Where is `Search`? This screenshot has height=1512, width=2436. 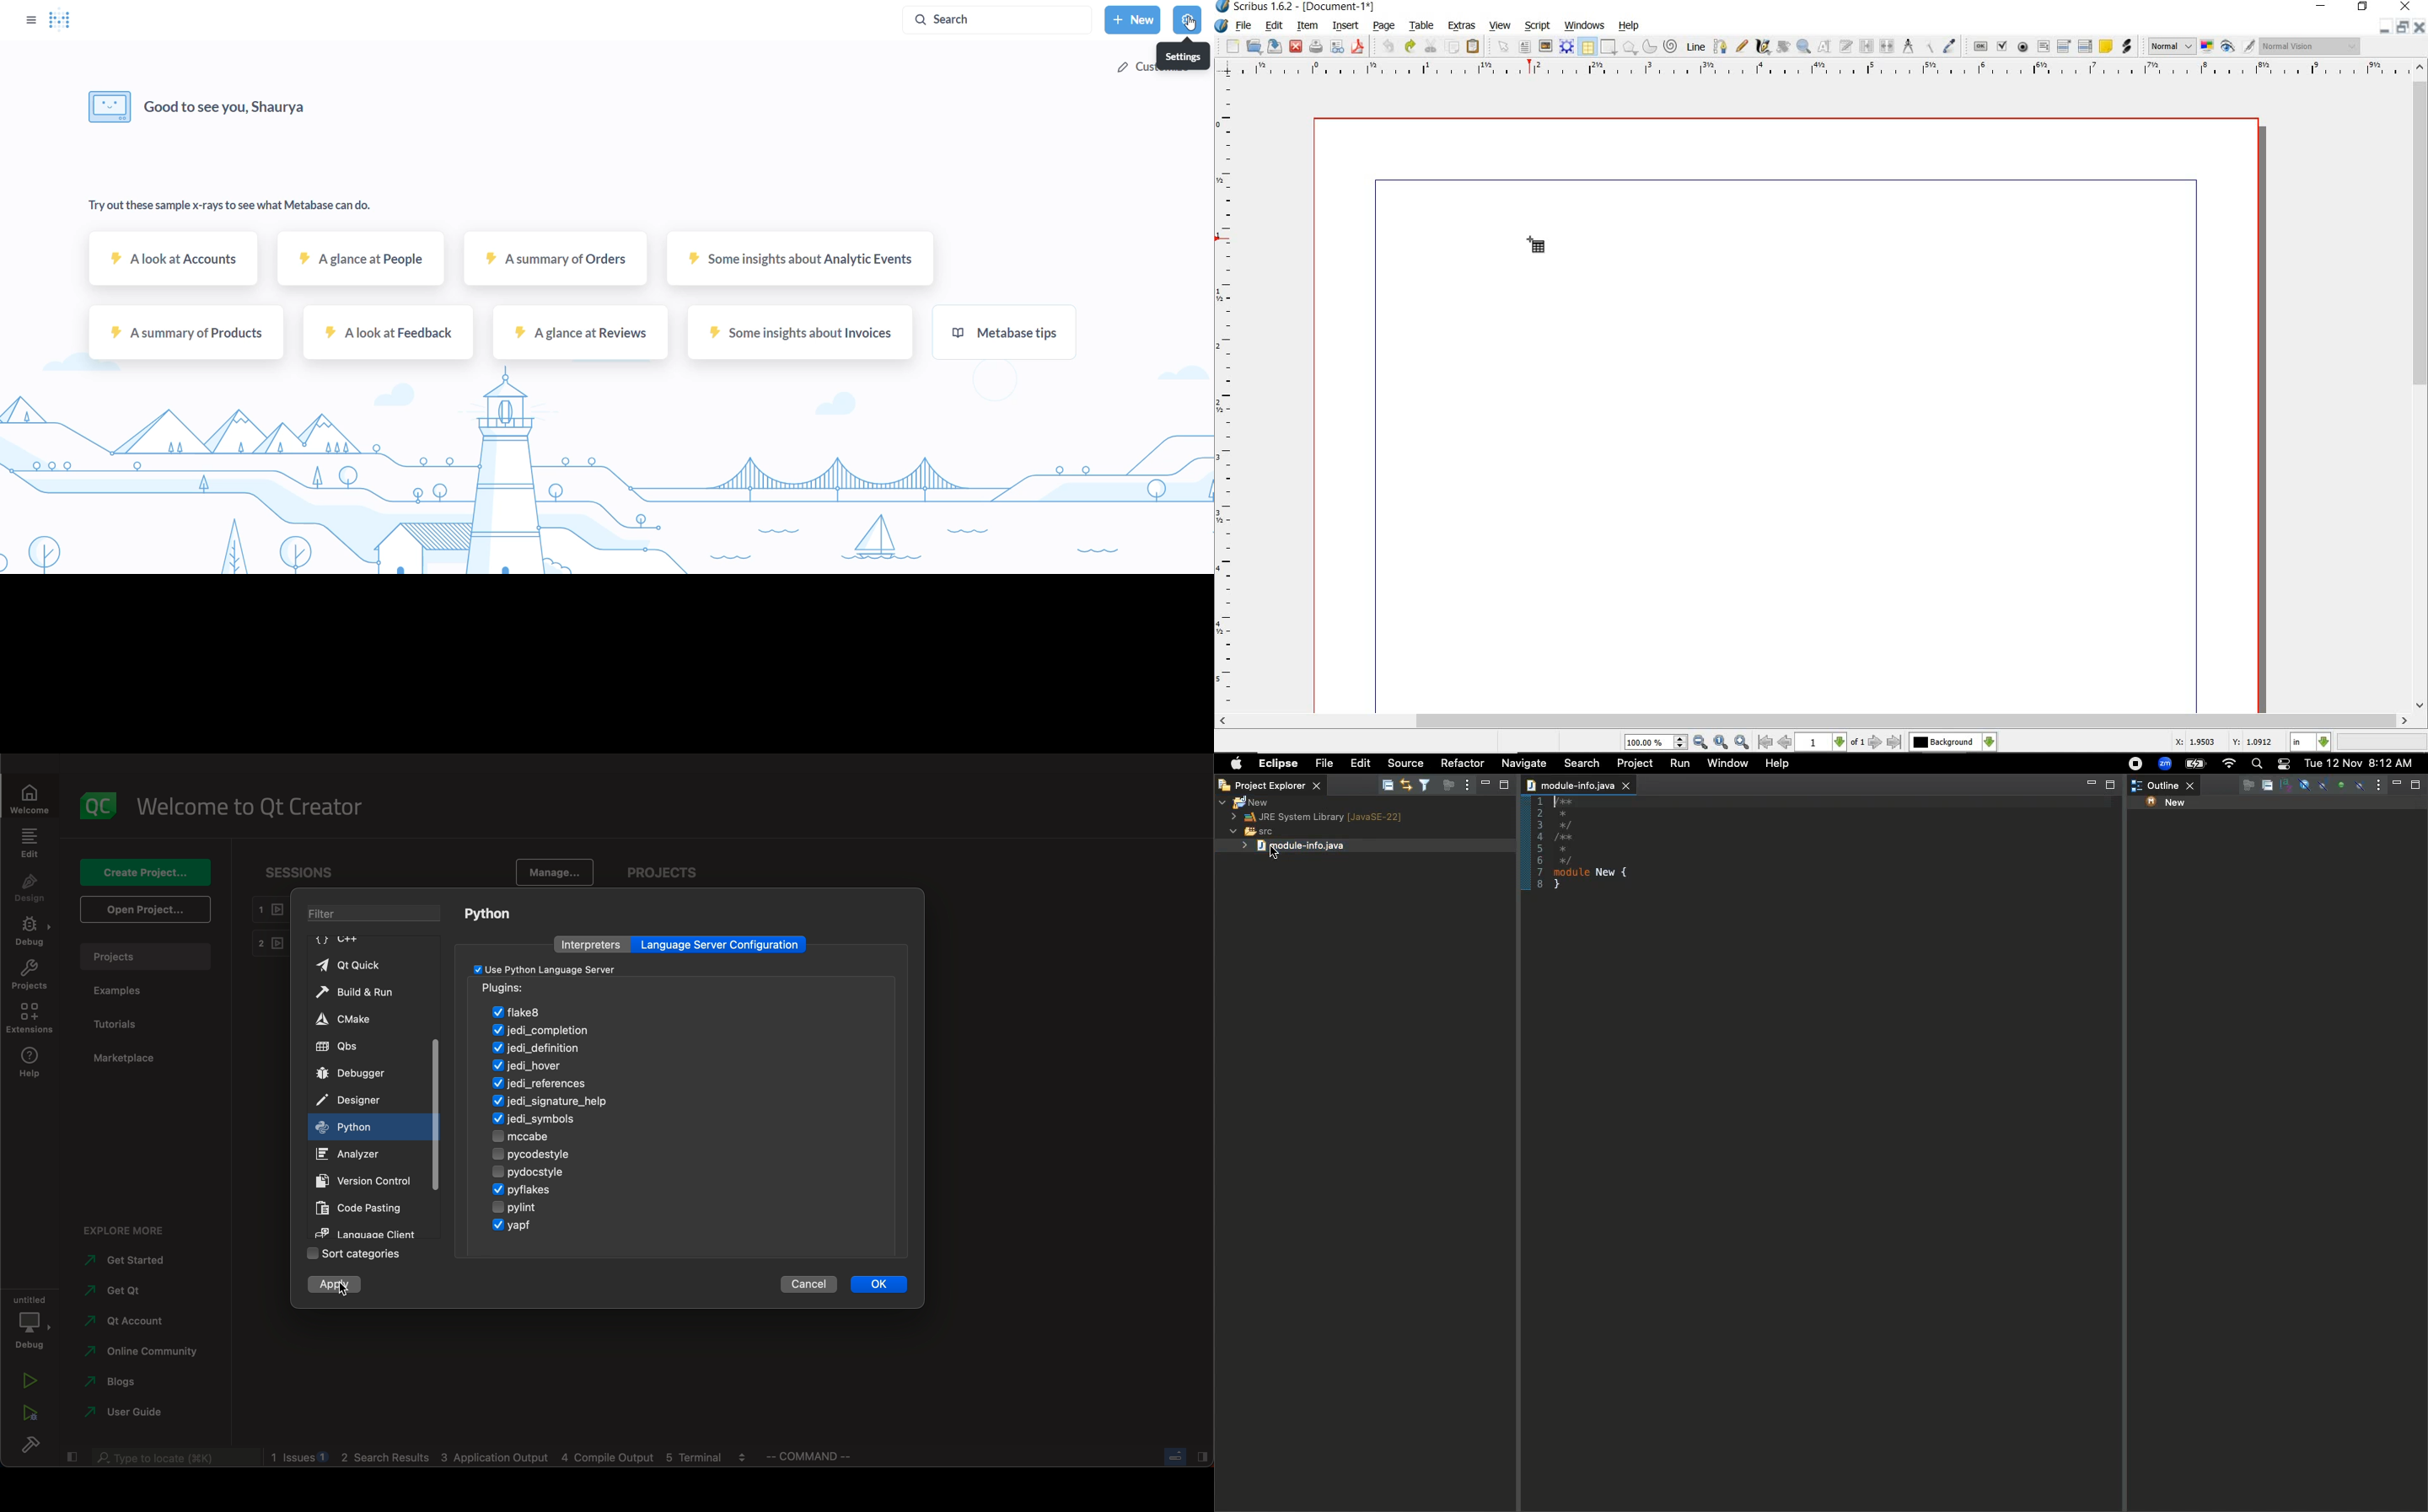 Search is located at coordinates (2259, 764).